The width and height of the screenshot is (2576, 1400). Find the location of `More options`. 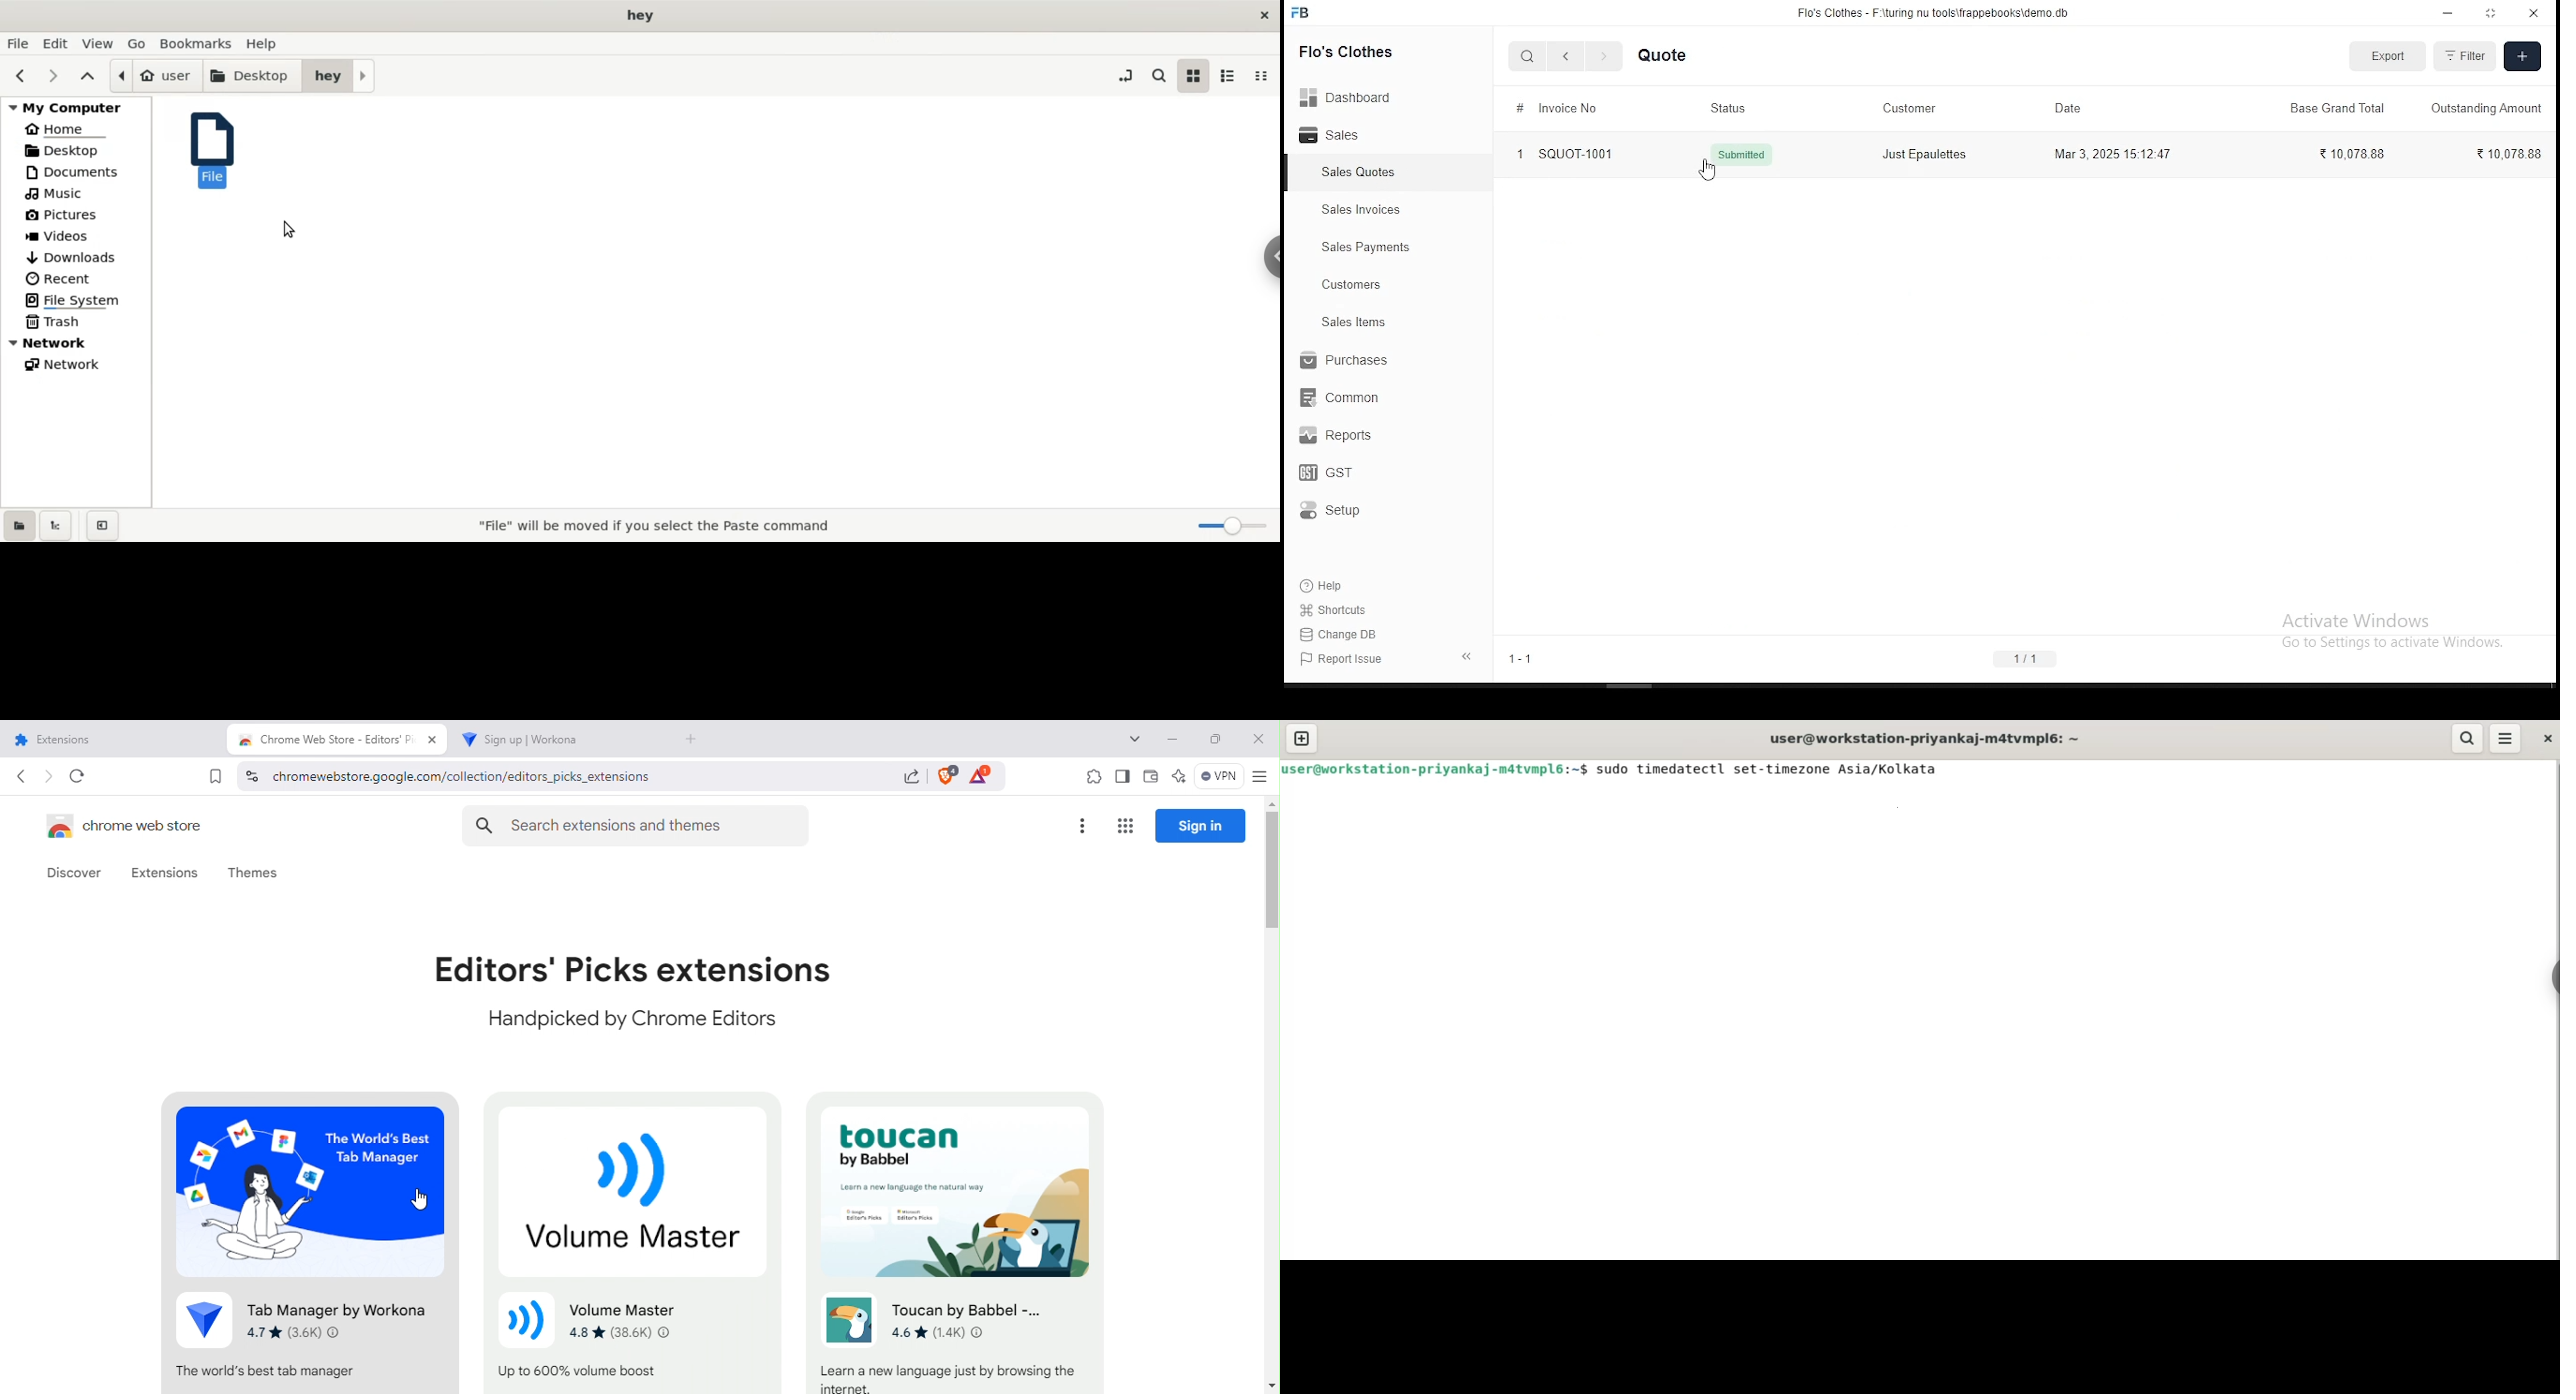

More options is located at coordinates (1080, 827).